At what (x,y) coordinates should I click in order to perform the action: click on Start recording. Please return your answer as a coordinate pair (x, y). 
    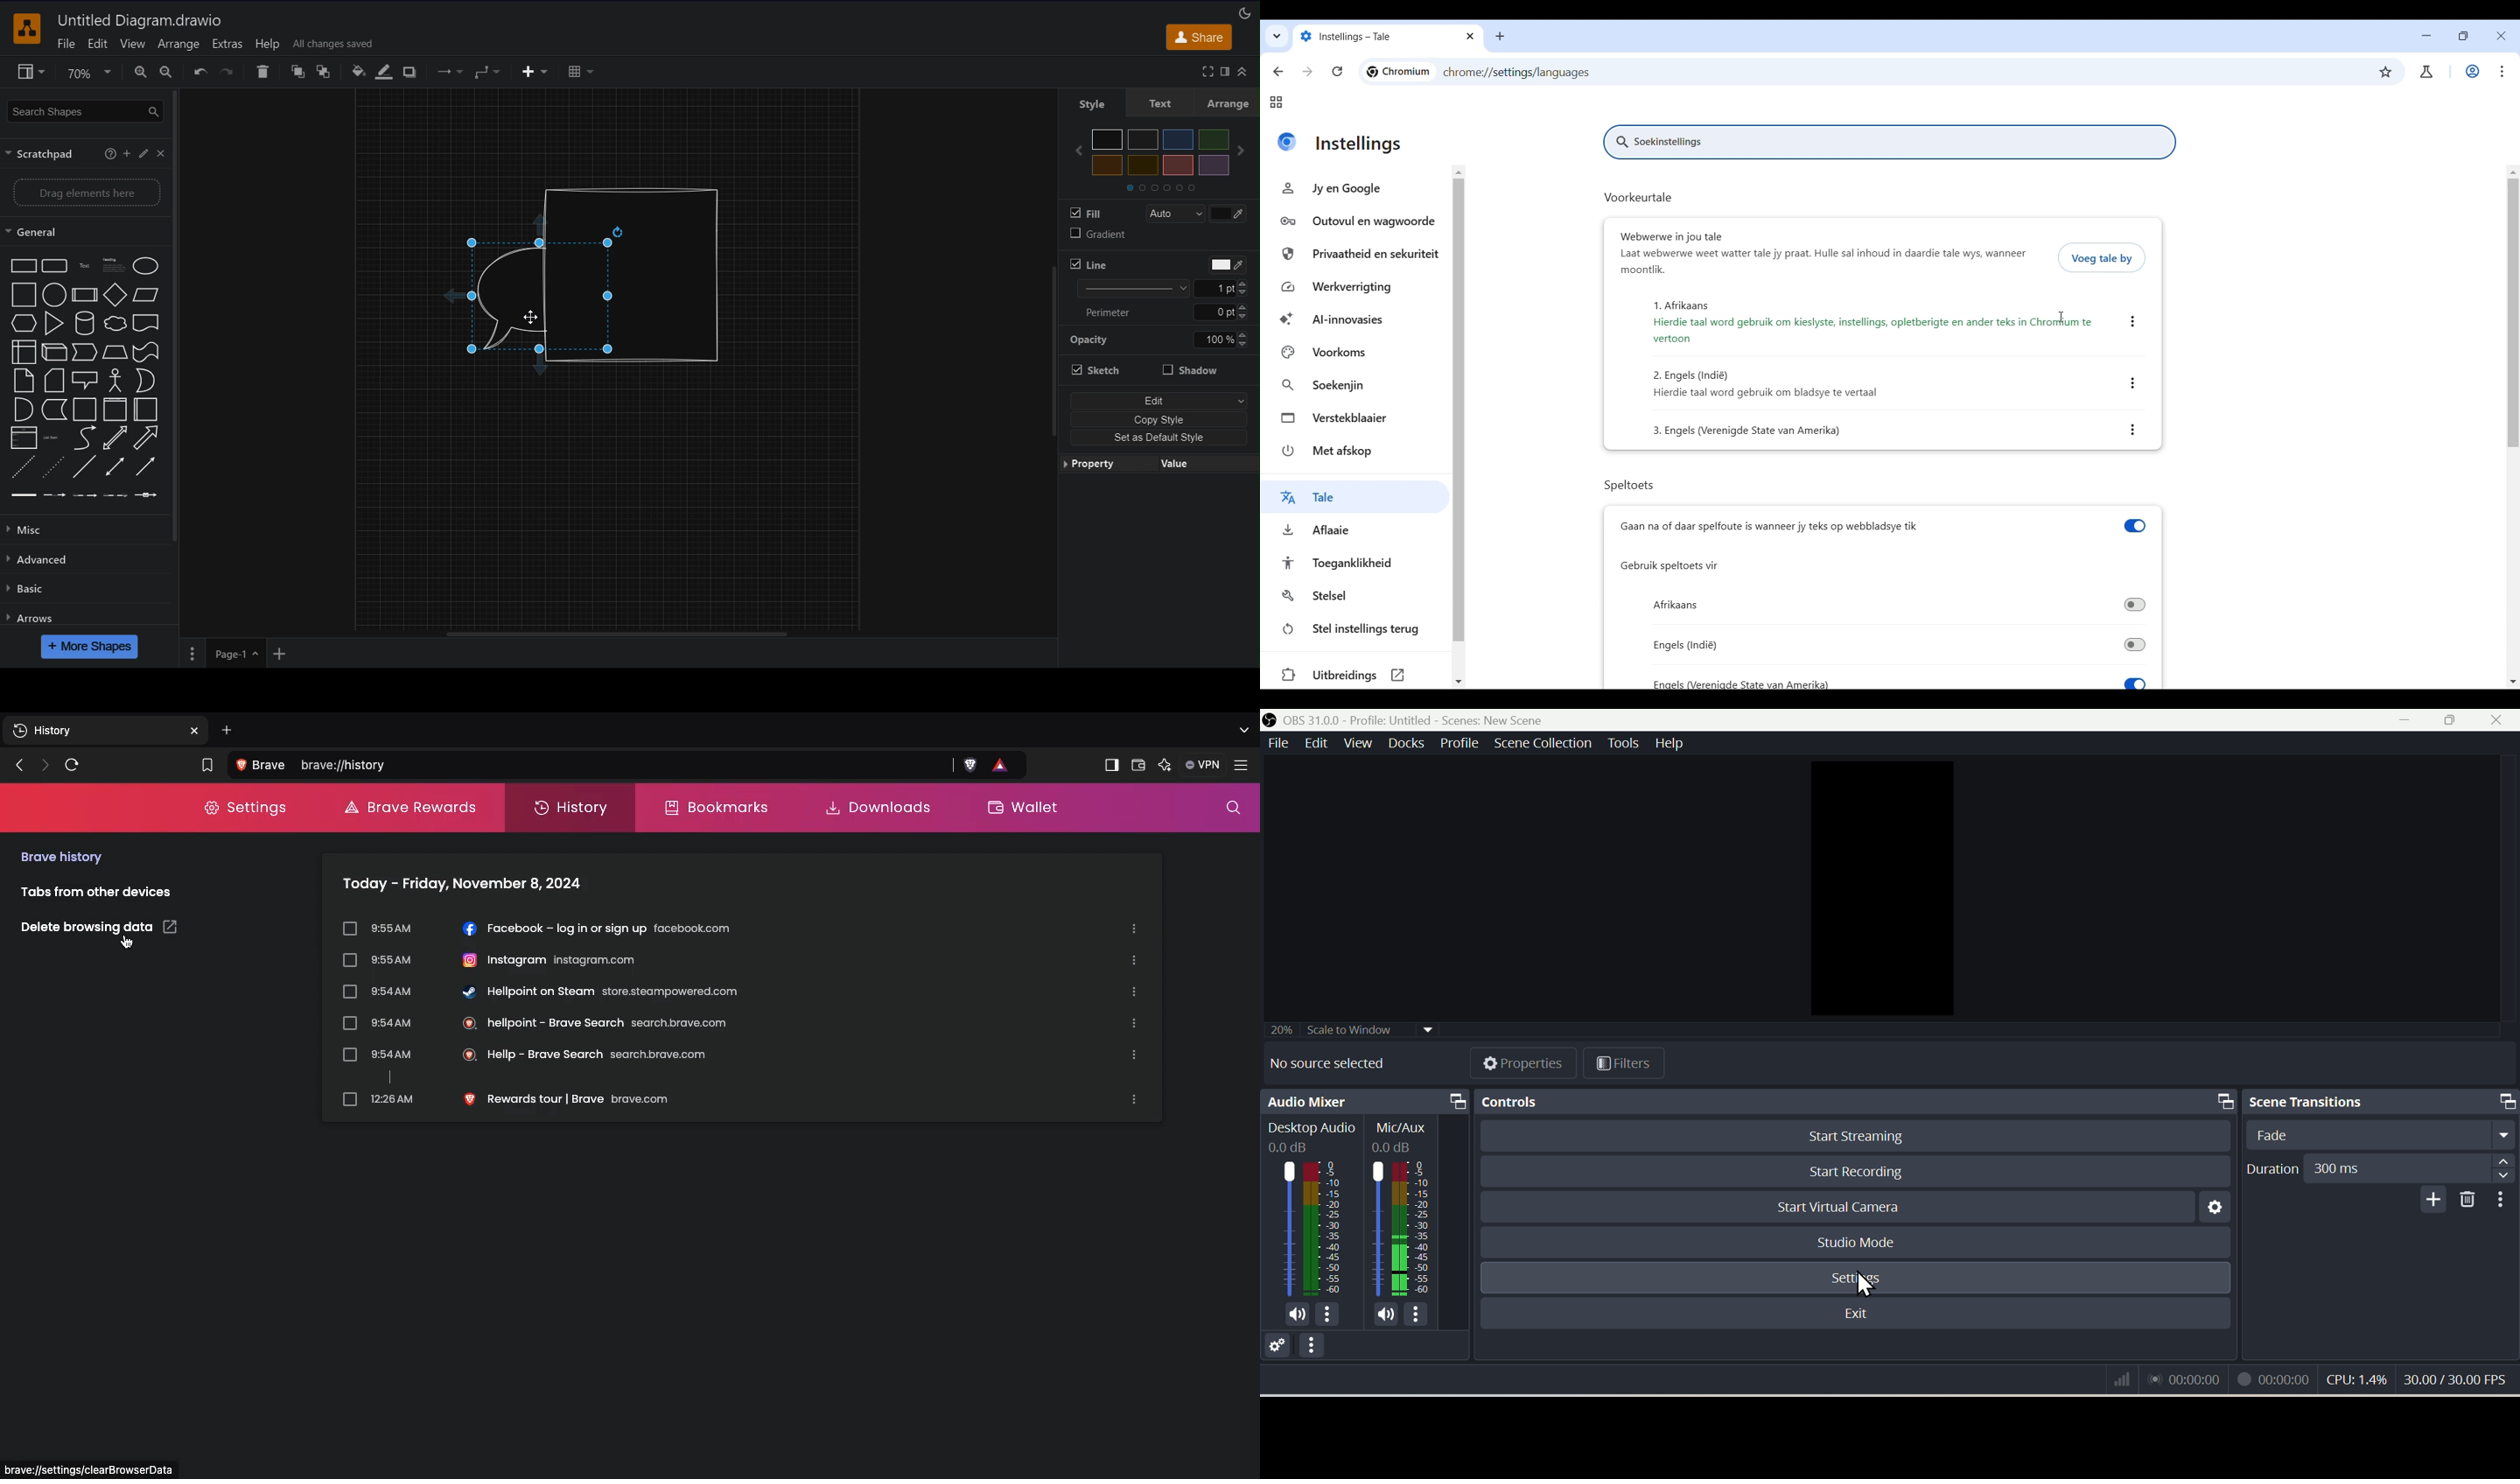
    Looking at the image, I should click on (1853, 1172).